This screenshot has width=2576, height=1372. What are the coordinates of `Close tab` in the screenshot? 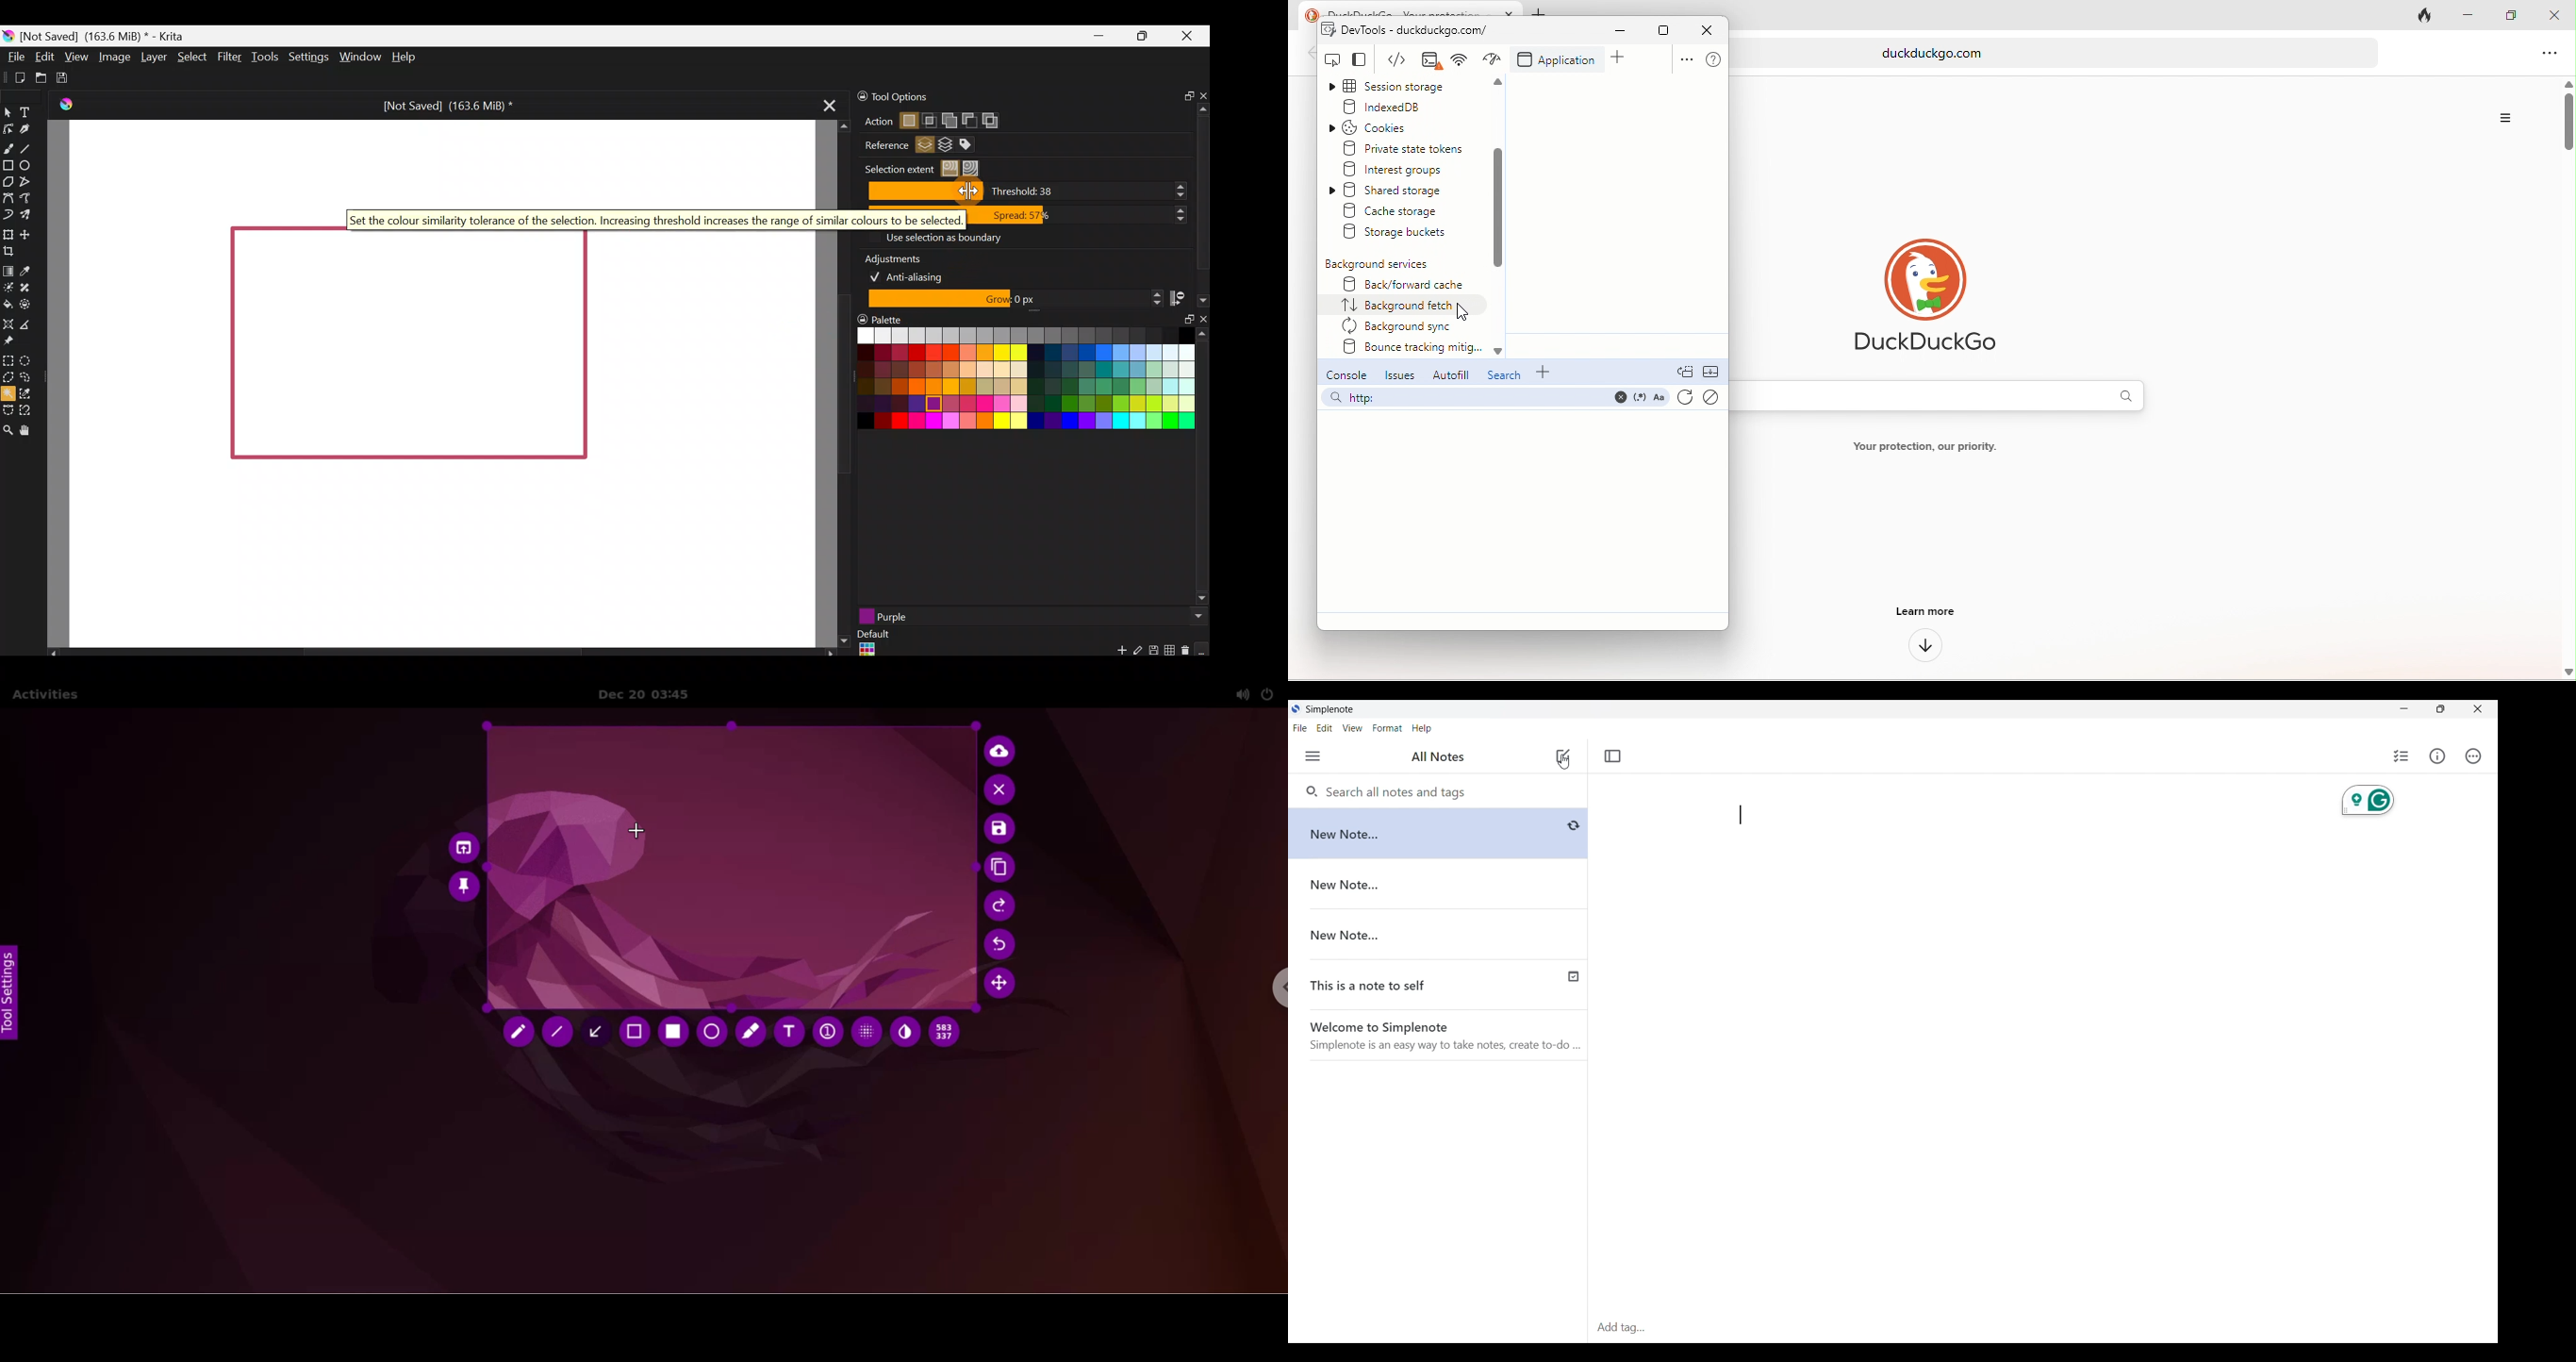 It's located at (830, 109).